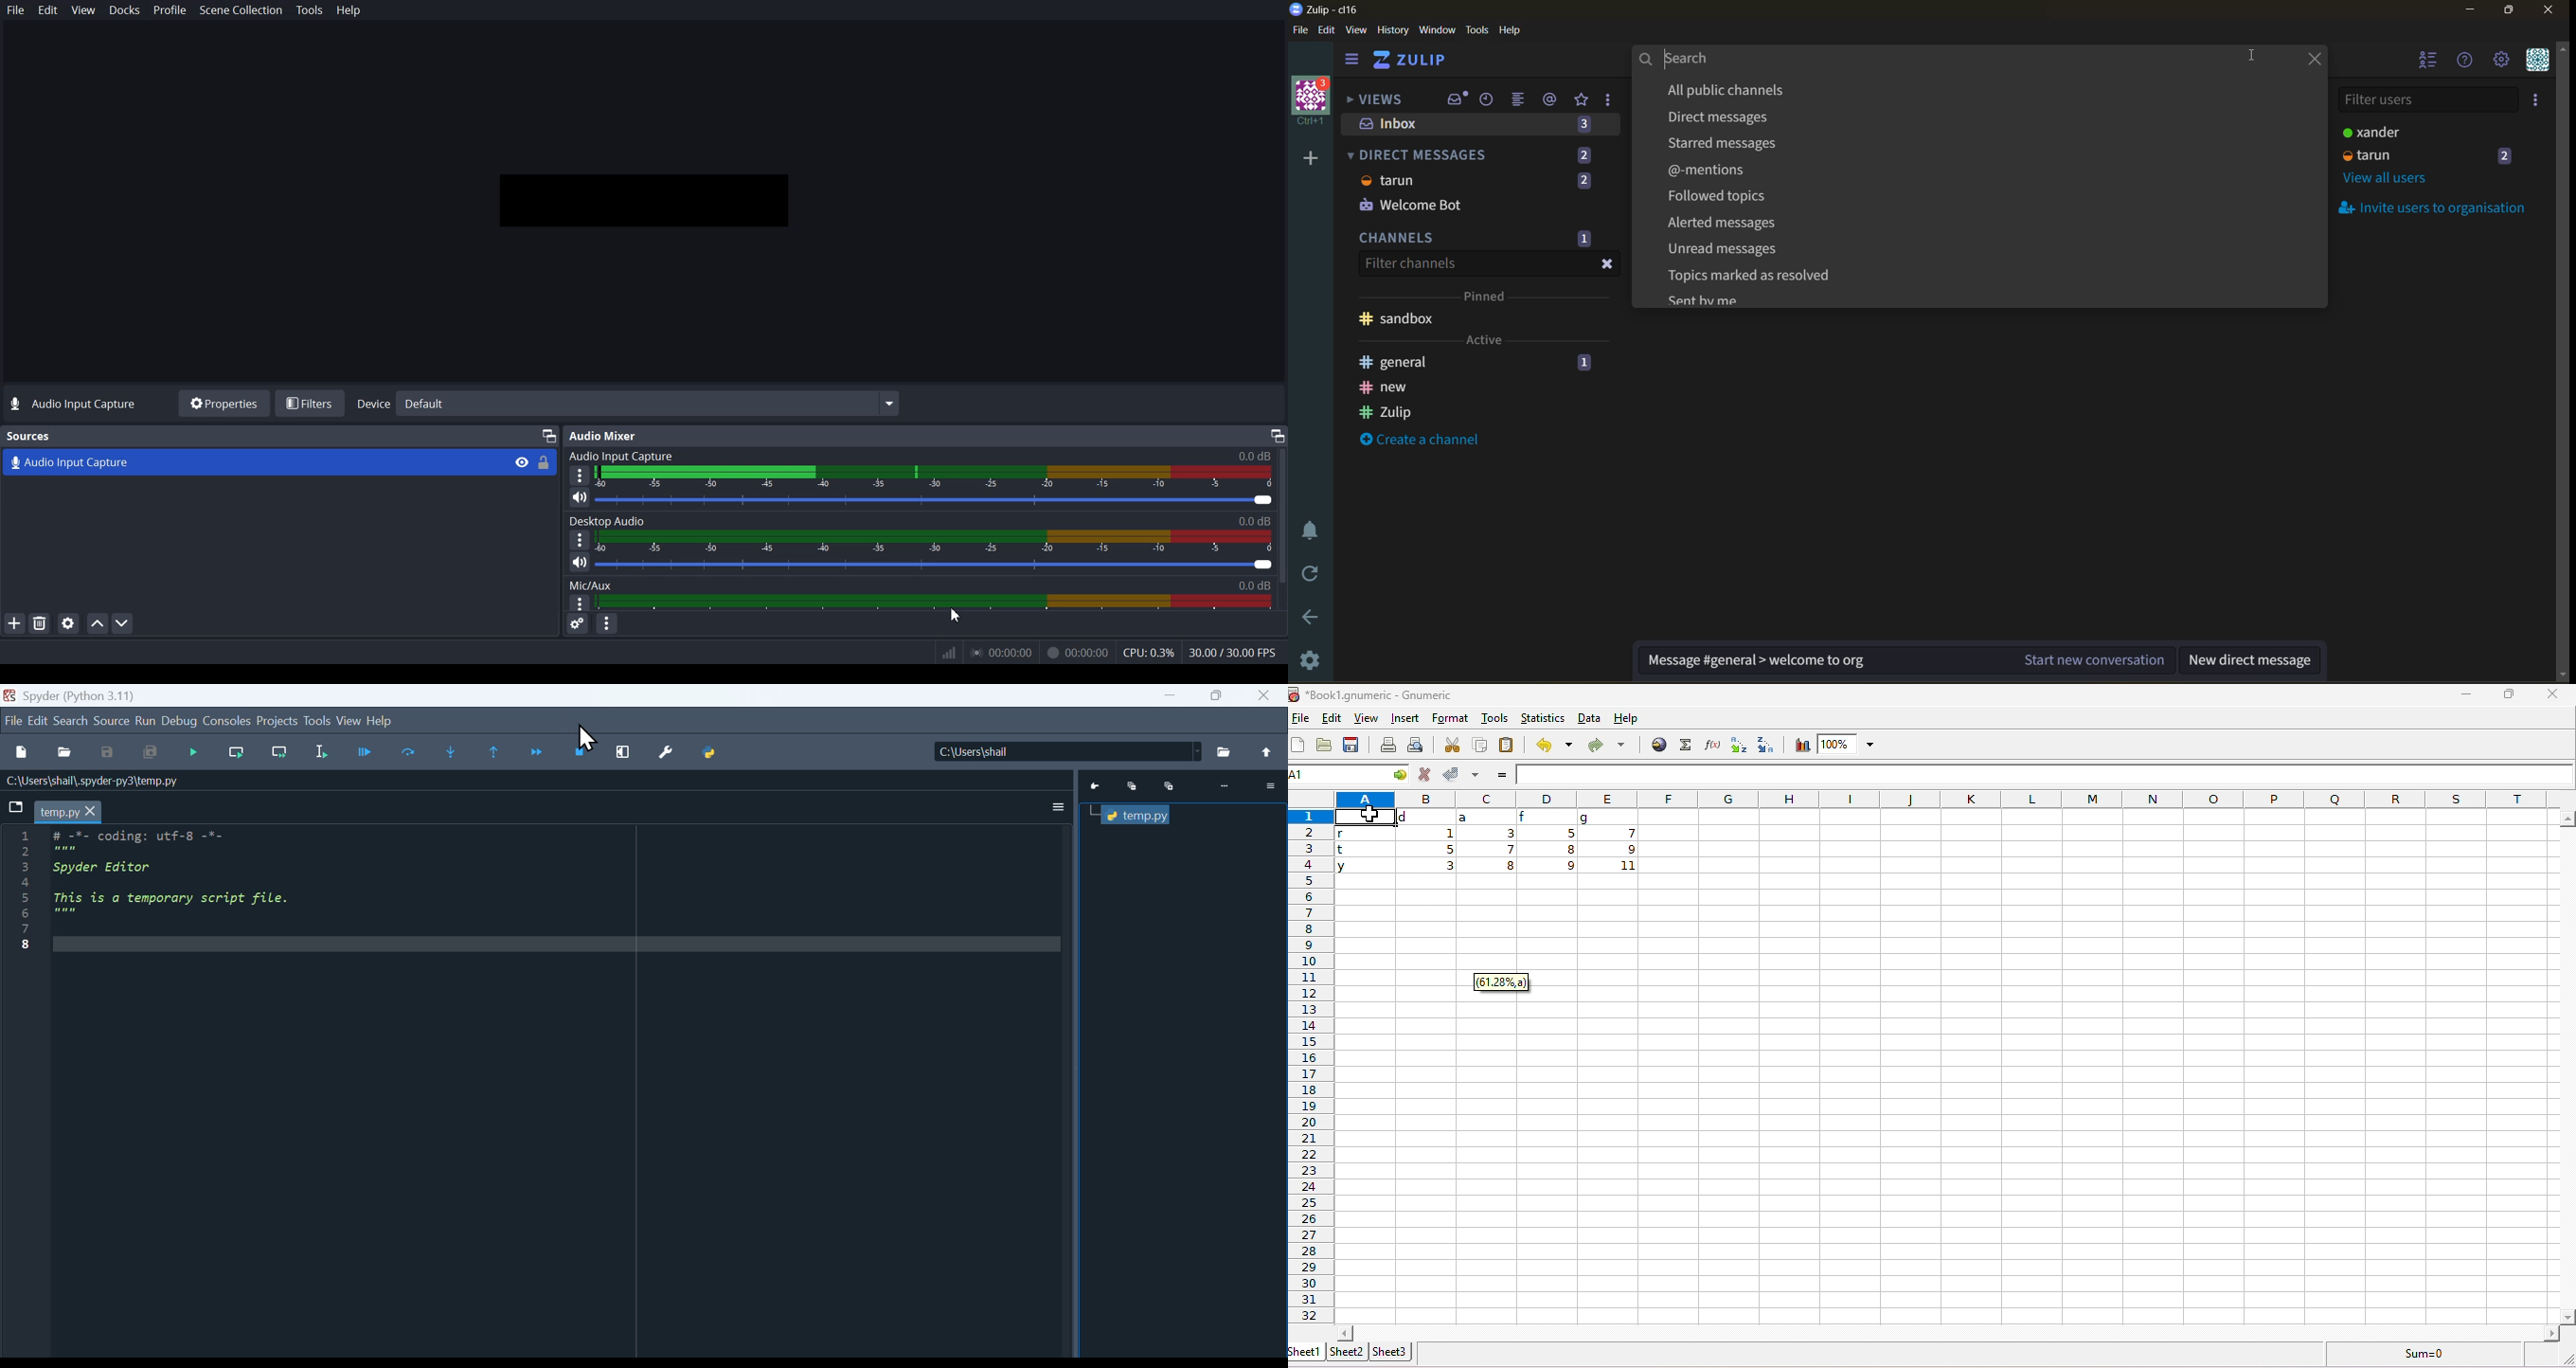 The width and height of the screenshot is (2576, 1372). Describe the element at coordinates (1006, 656) in the screenshot. I see `0.00` at that location.